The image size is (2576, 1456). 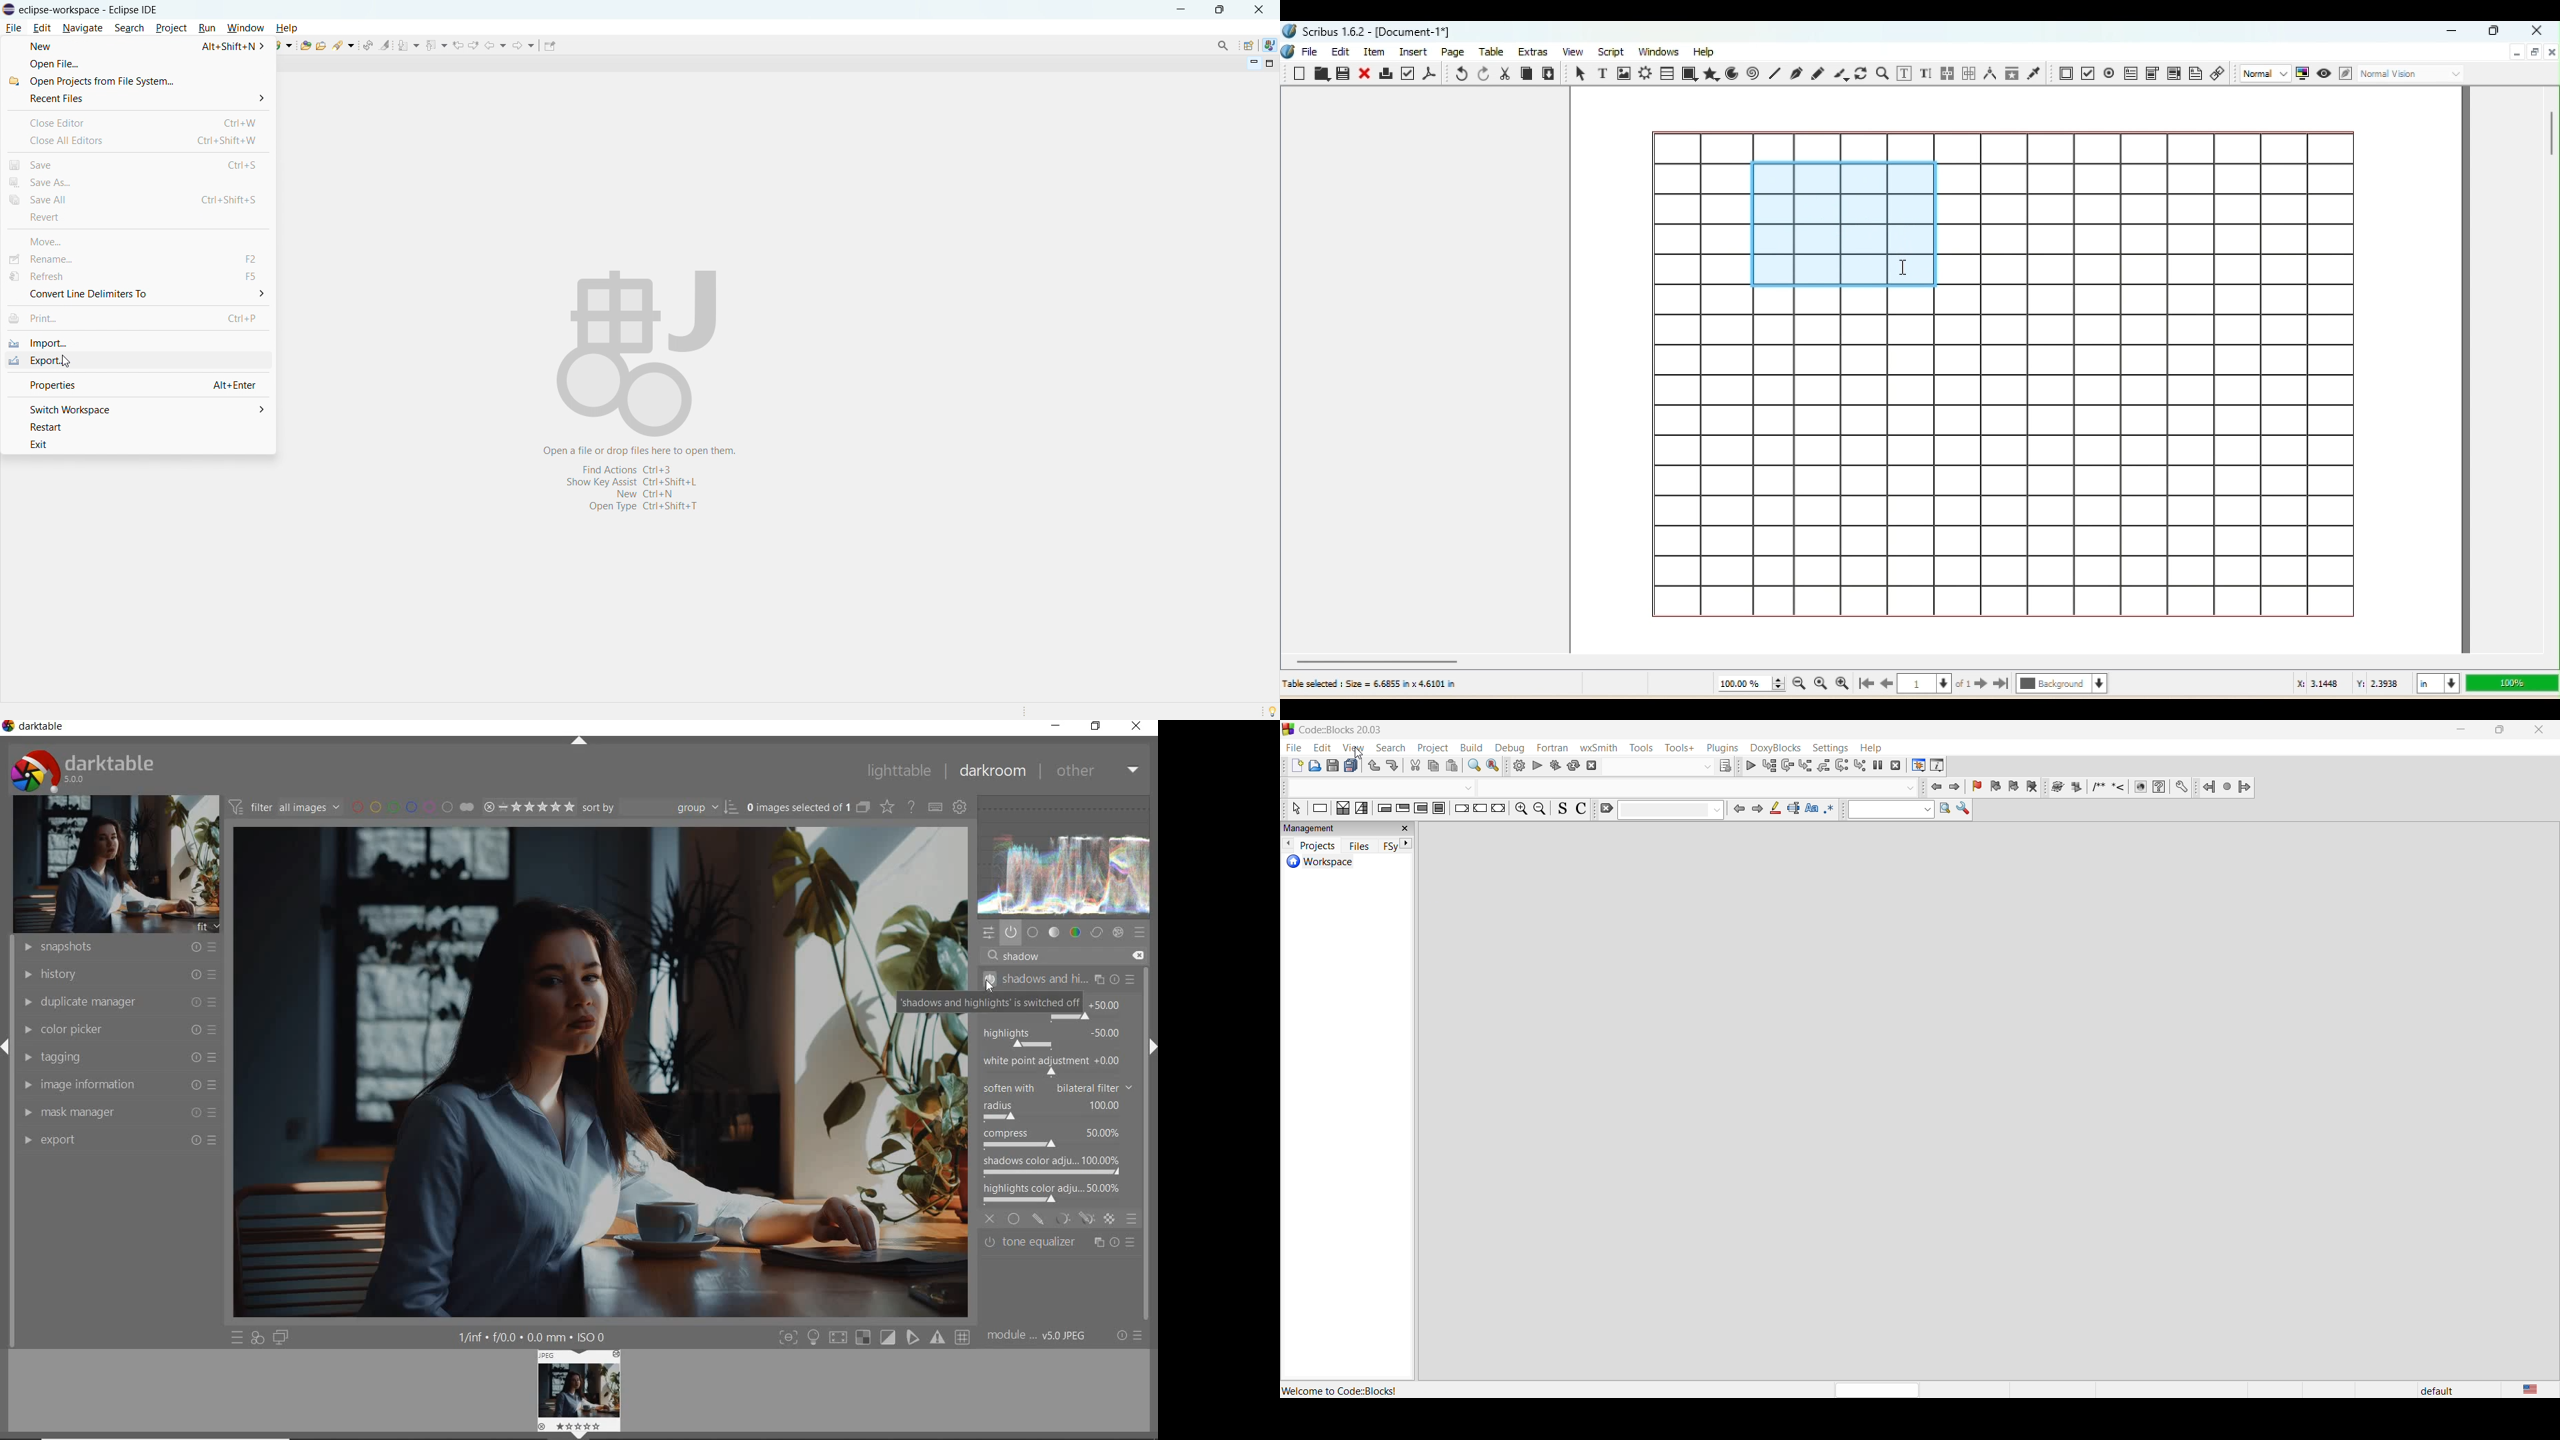 I want to click on selected image, so click(x=547, y=1073).